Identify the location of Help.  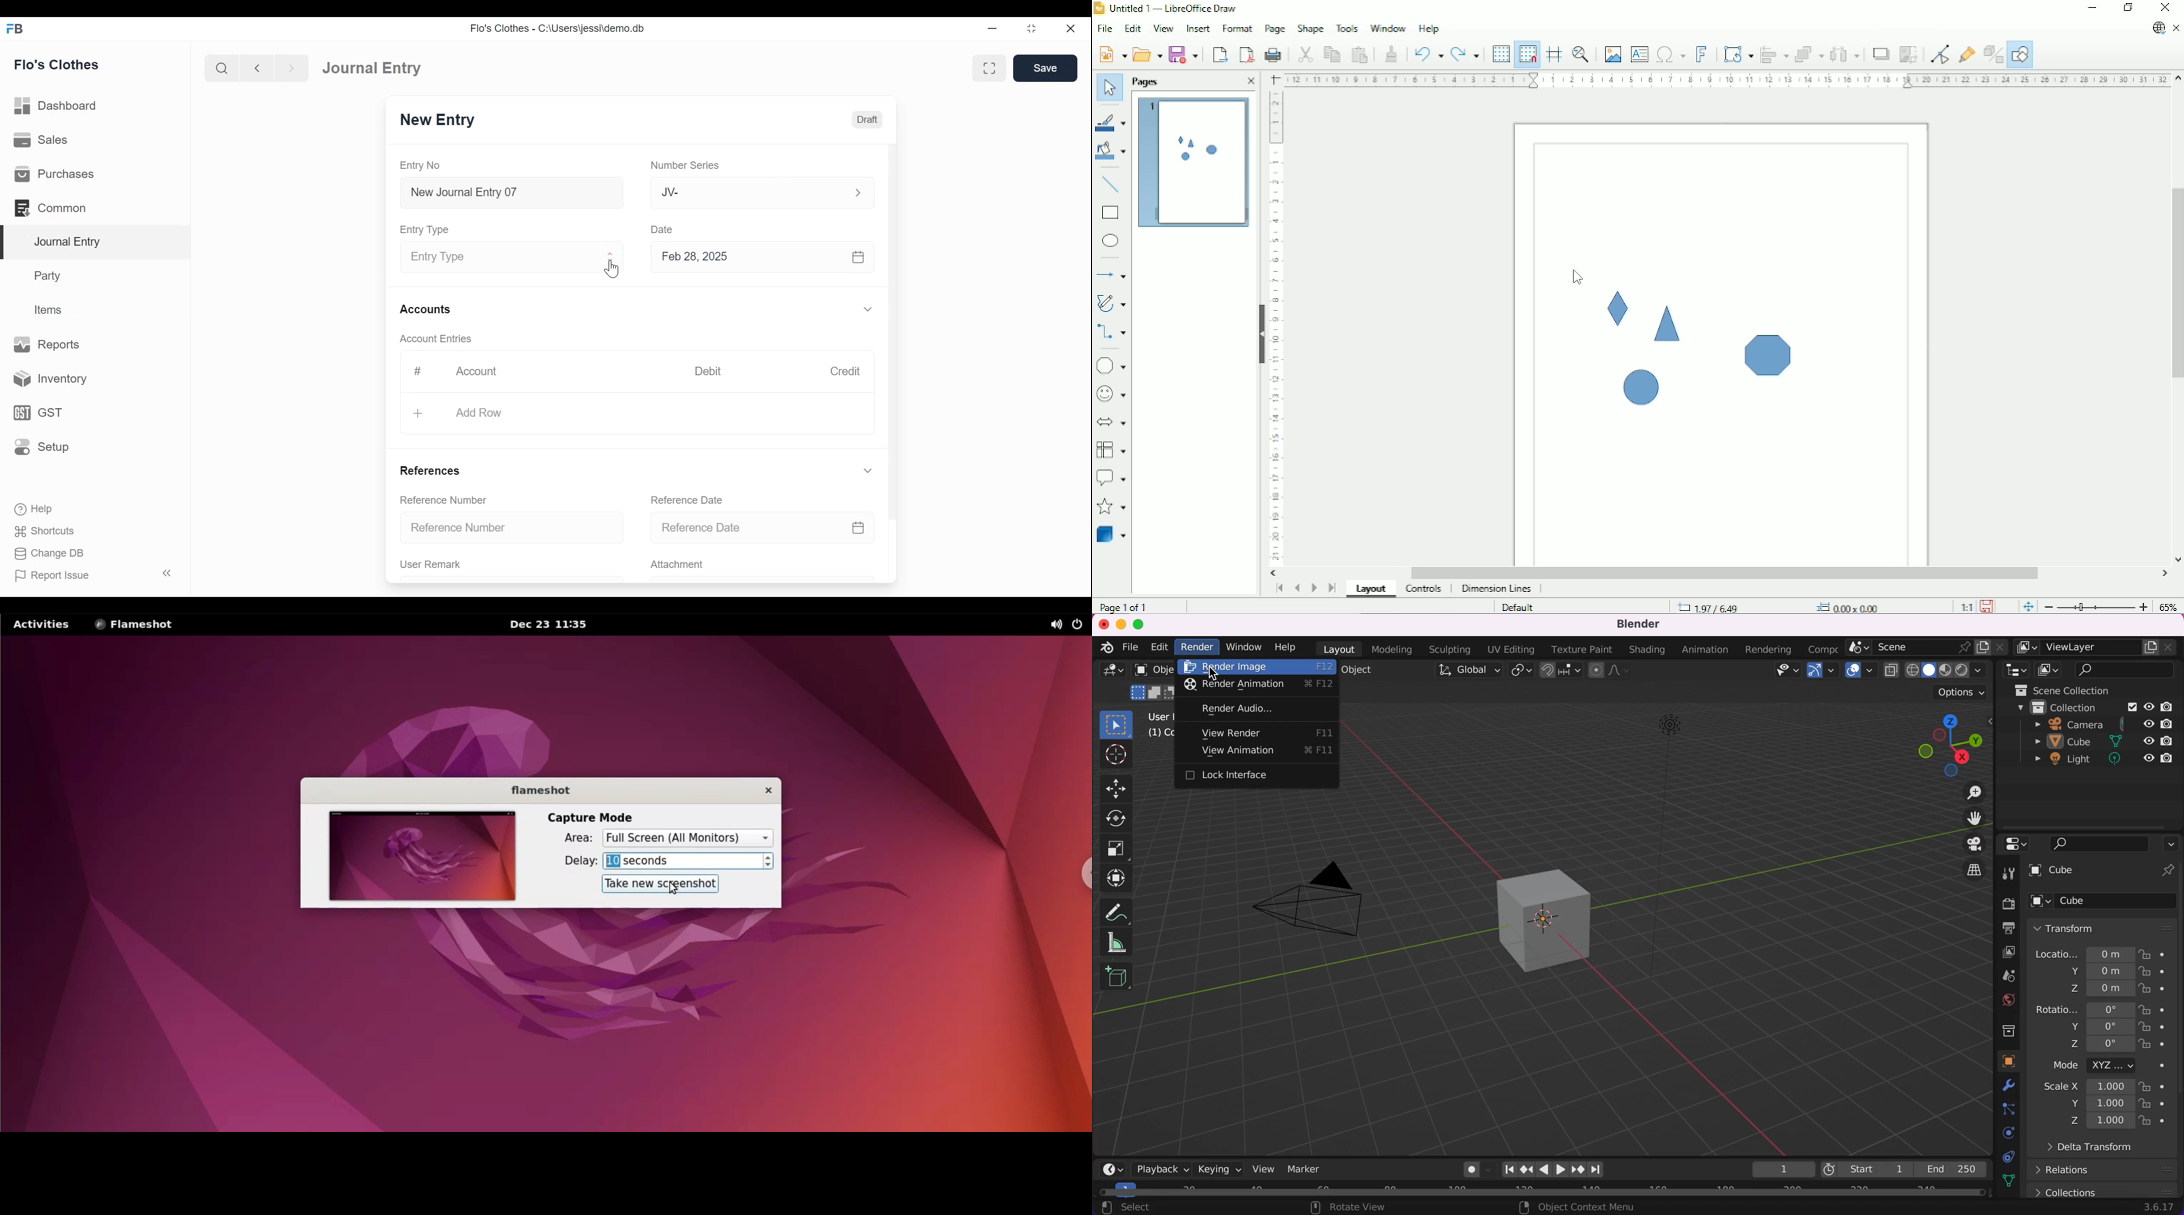
(1429, 29).